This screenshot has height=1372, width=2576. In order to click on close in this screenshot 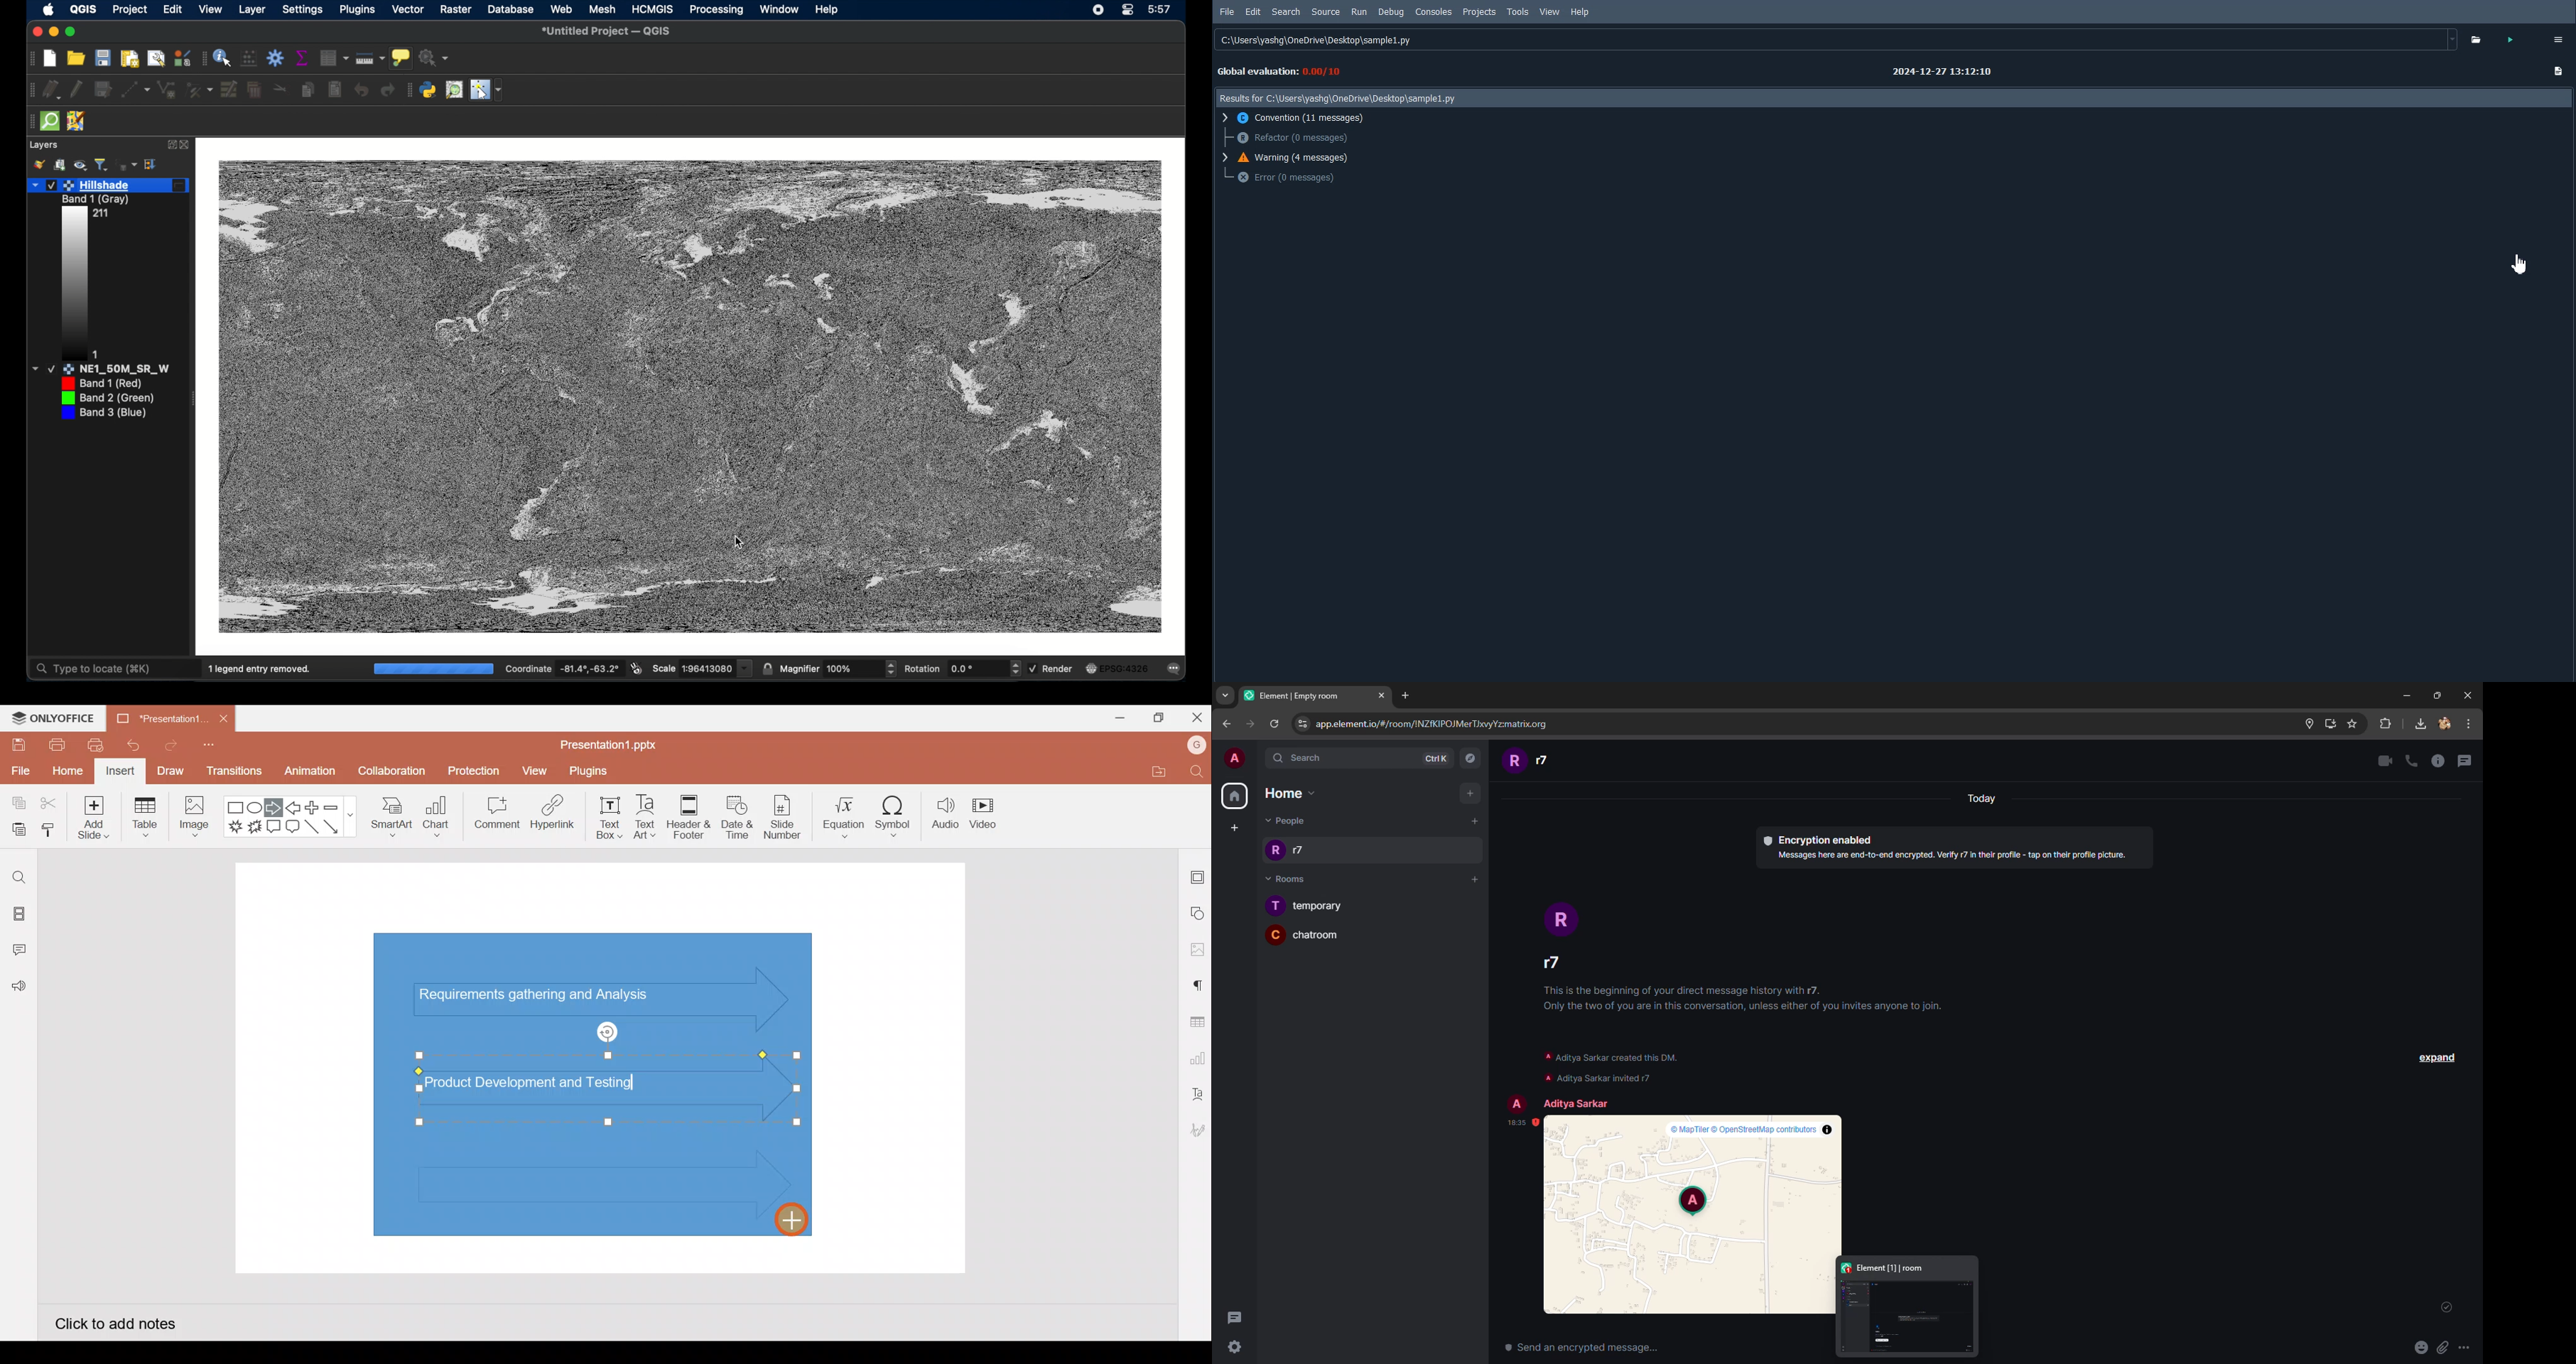, I will do `click(2467, 694)`.